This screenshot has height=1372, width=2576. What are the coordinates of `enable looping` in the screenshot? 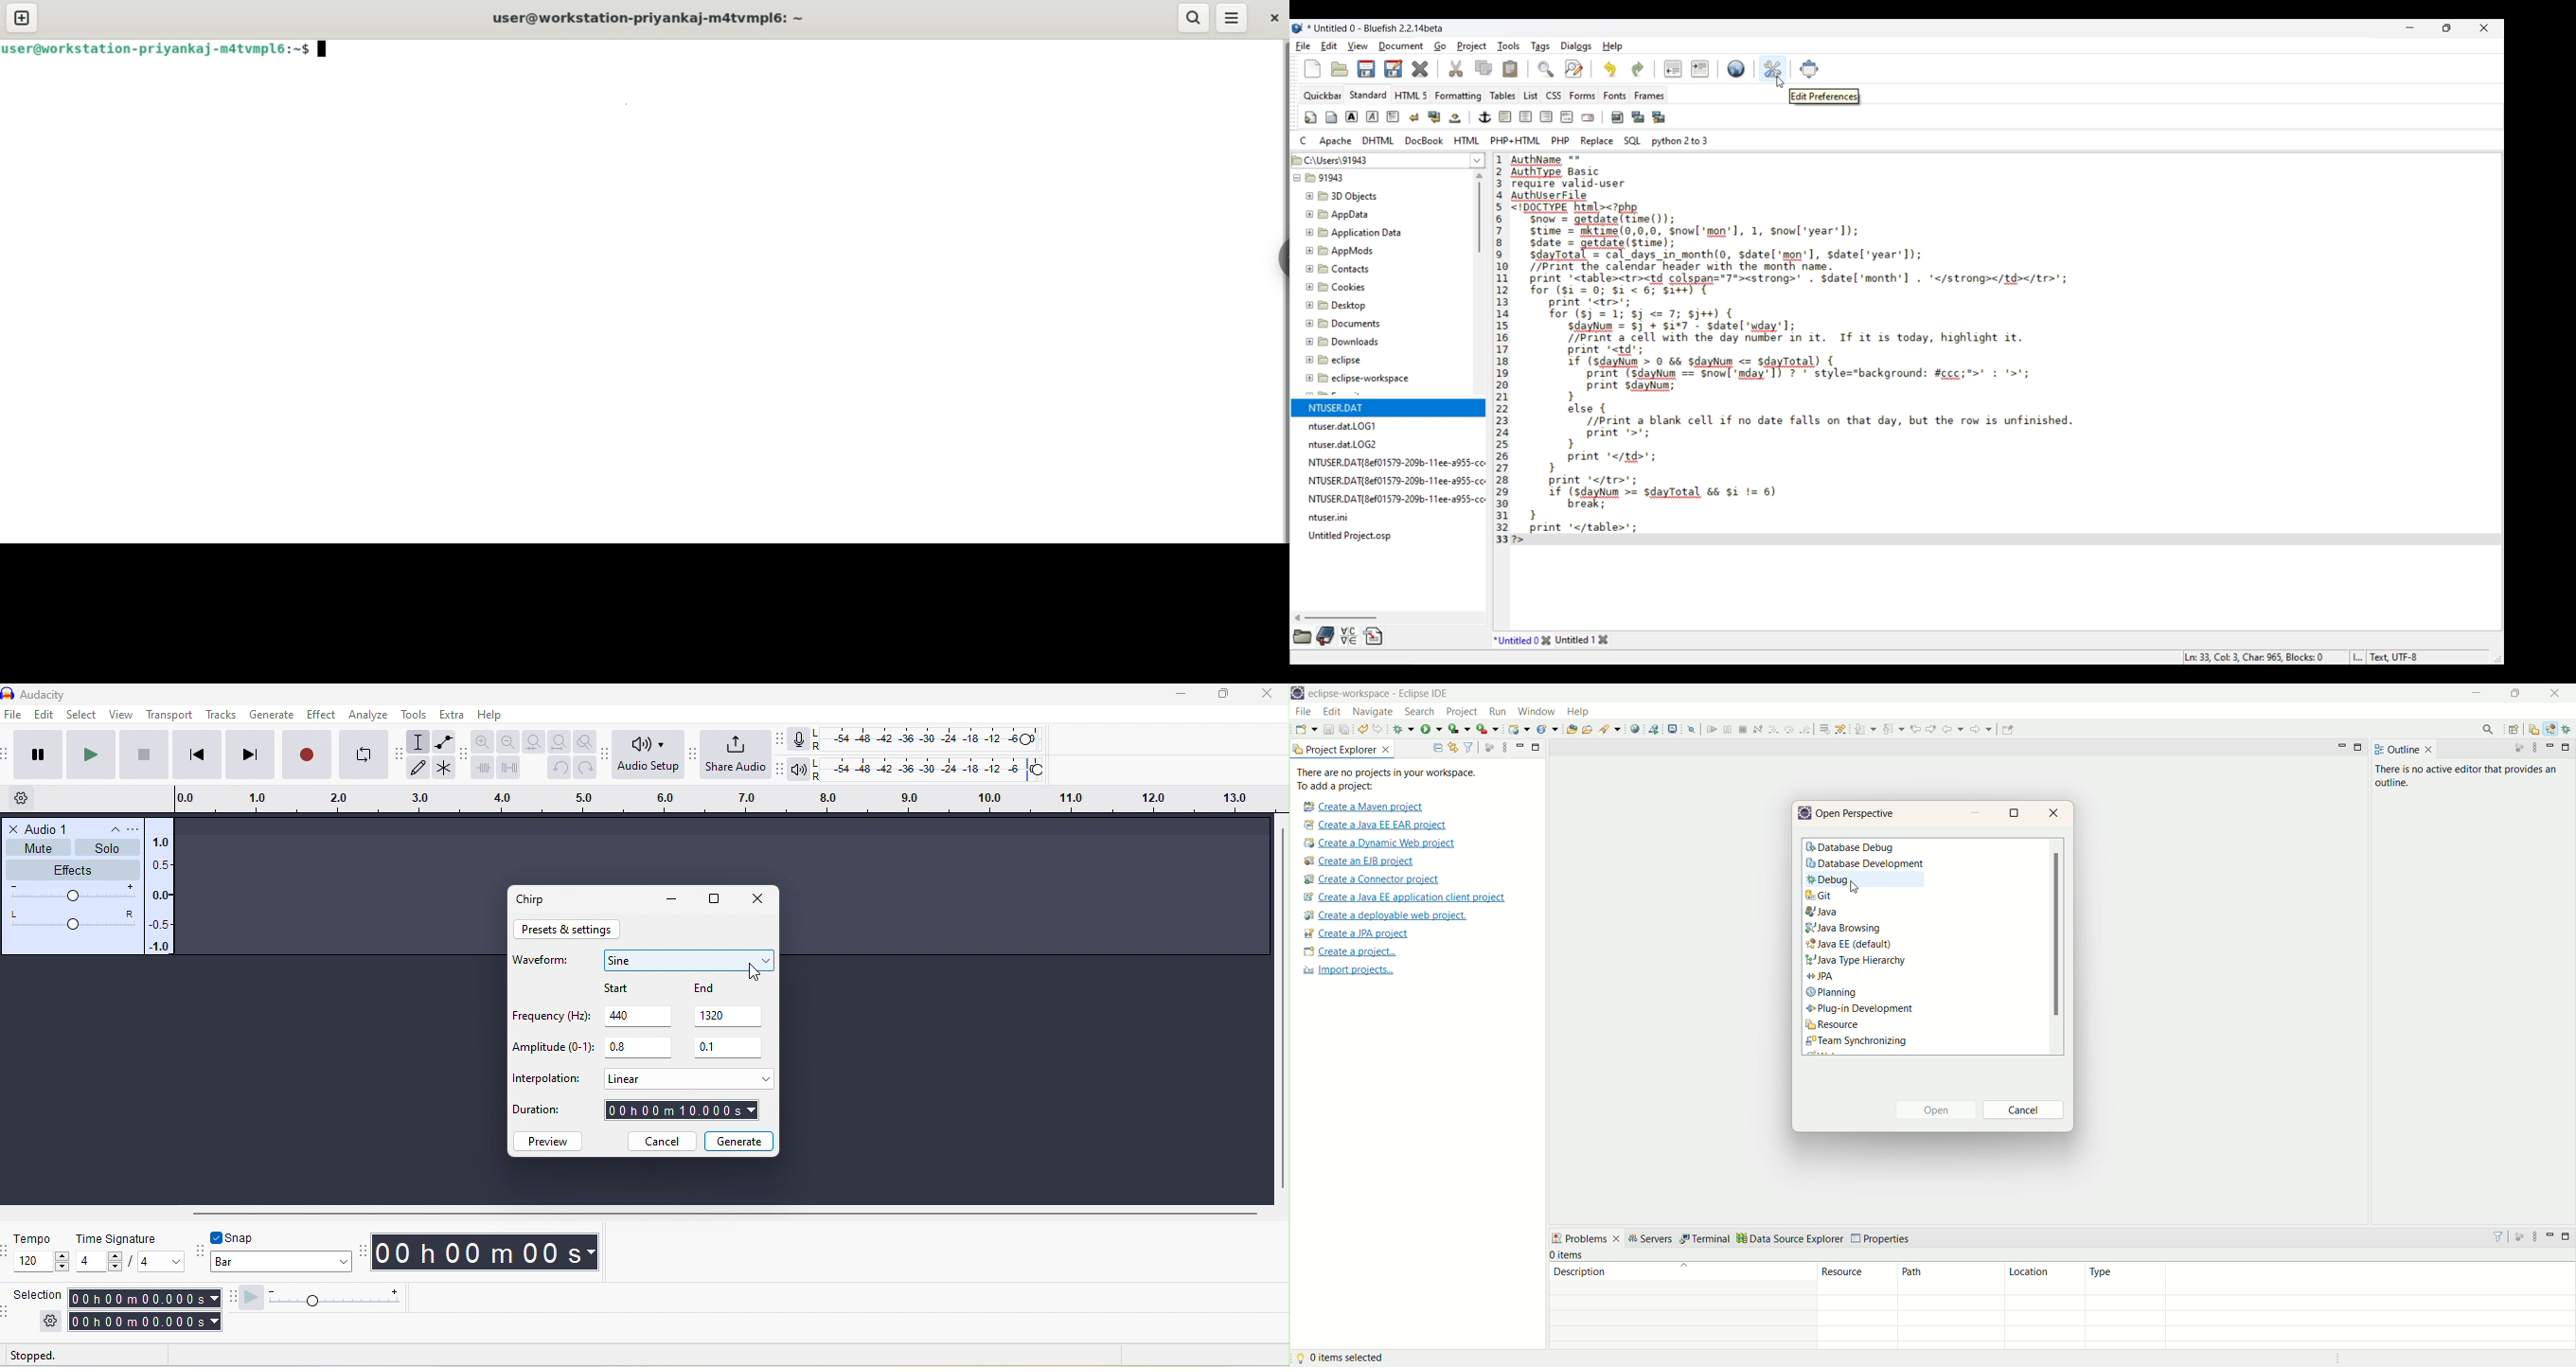 It's located at (364, 753).